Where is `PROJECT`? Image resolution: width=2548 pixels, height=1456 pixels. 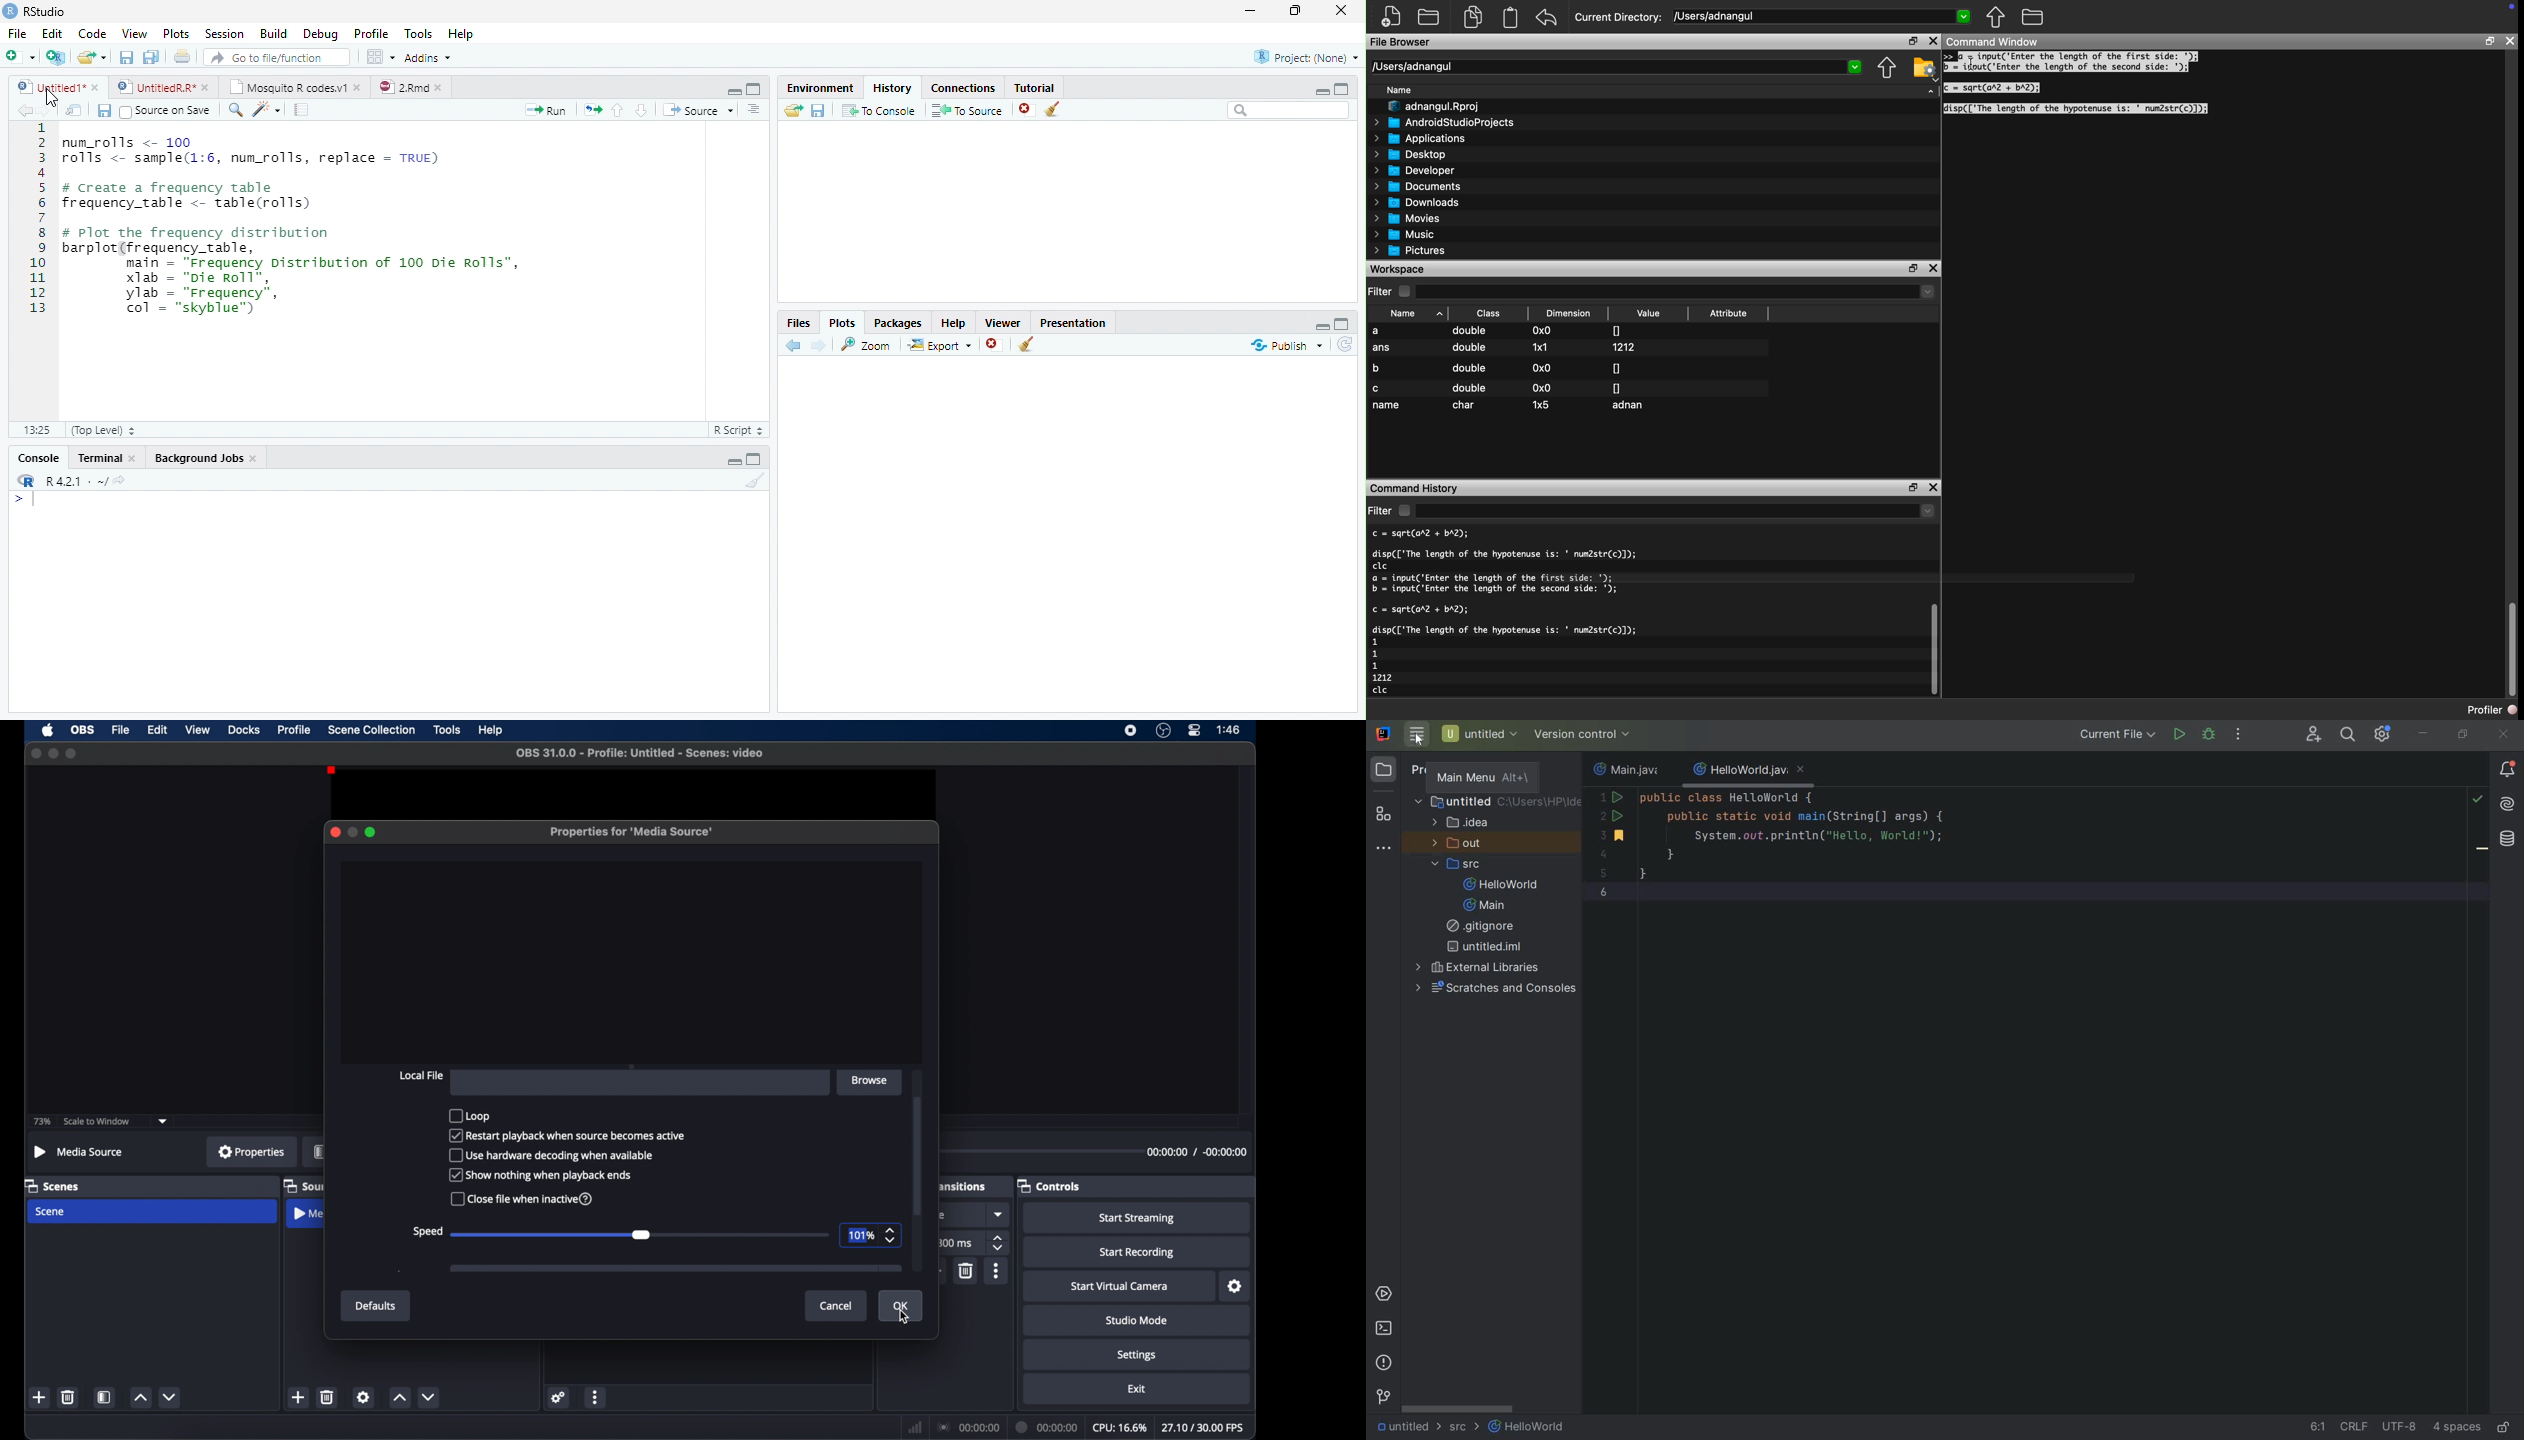
PROJECT is located at coordinates (1385, 770).